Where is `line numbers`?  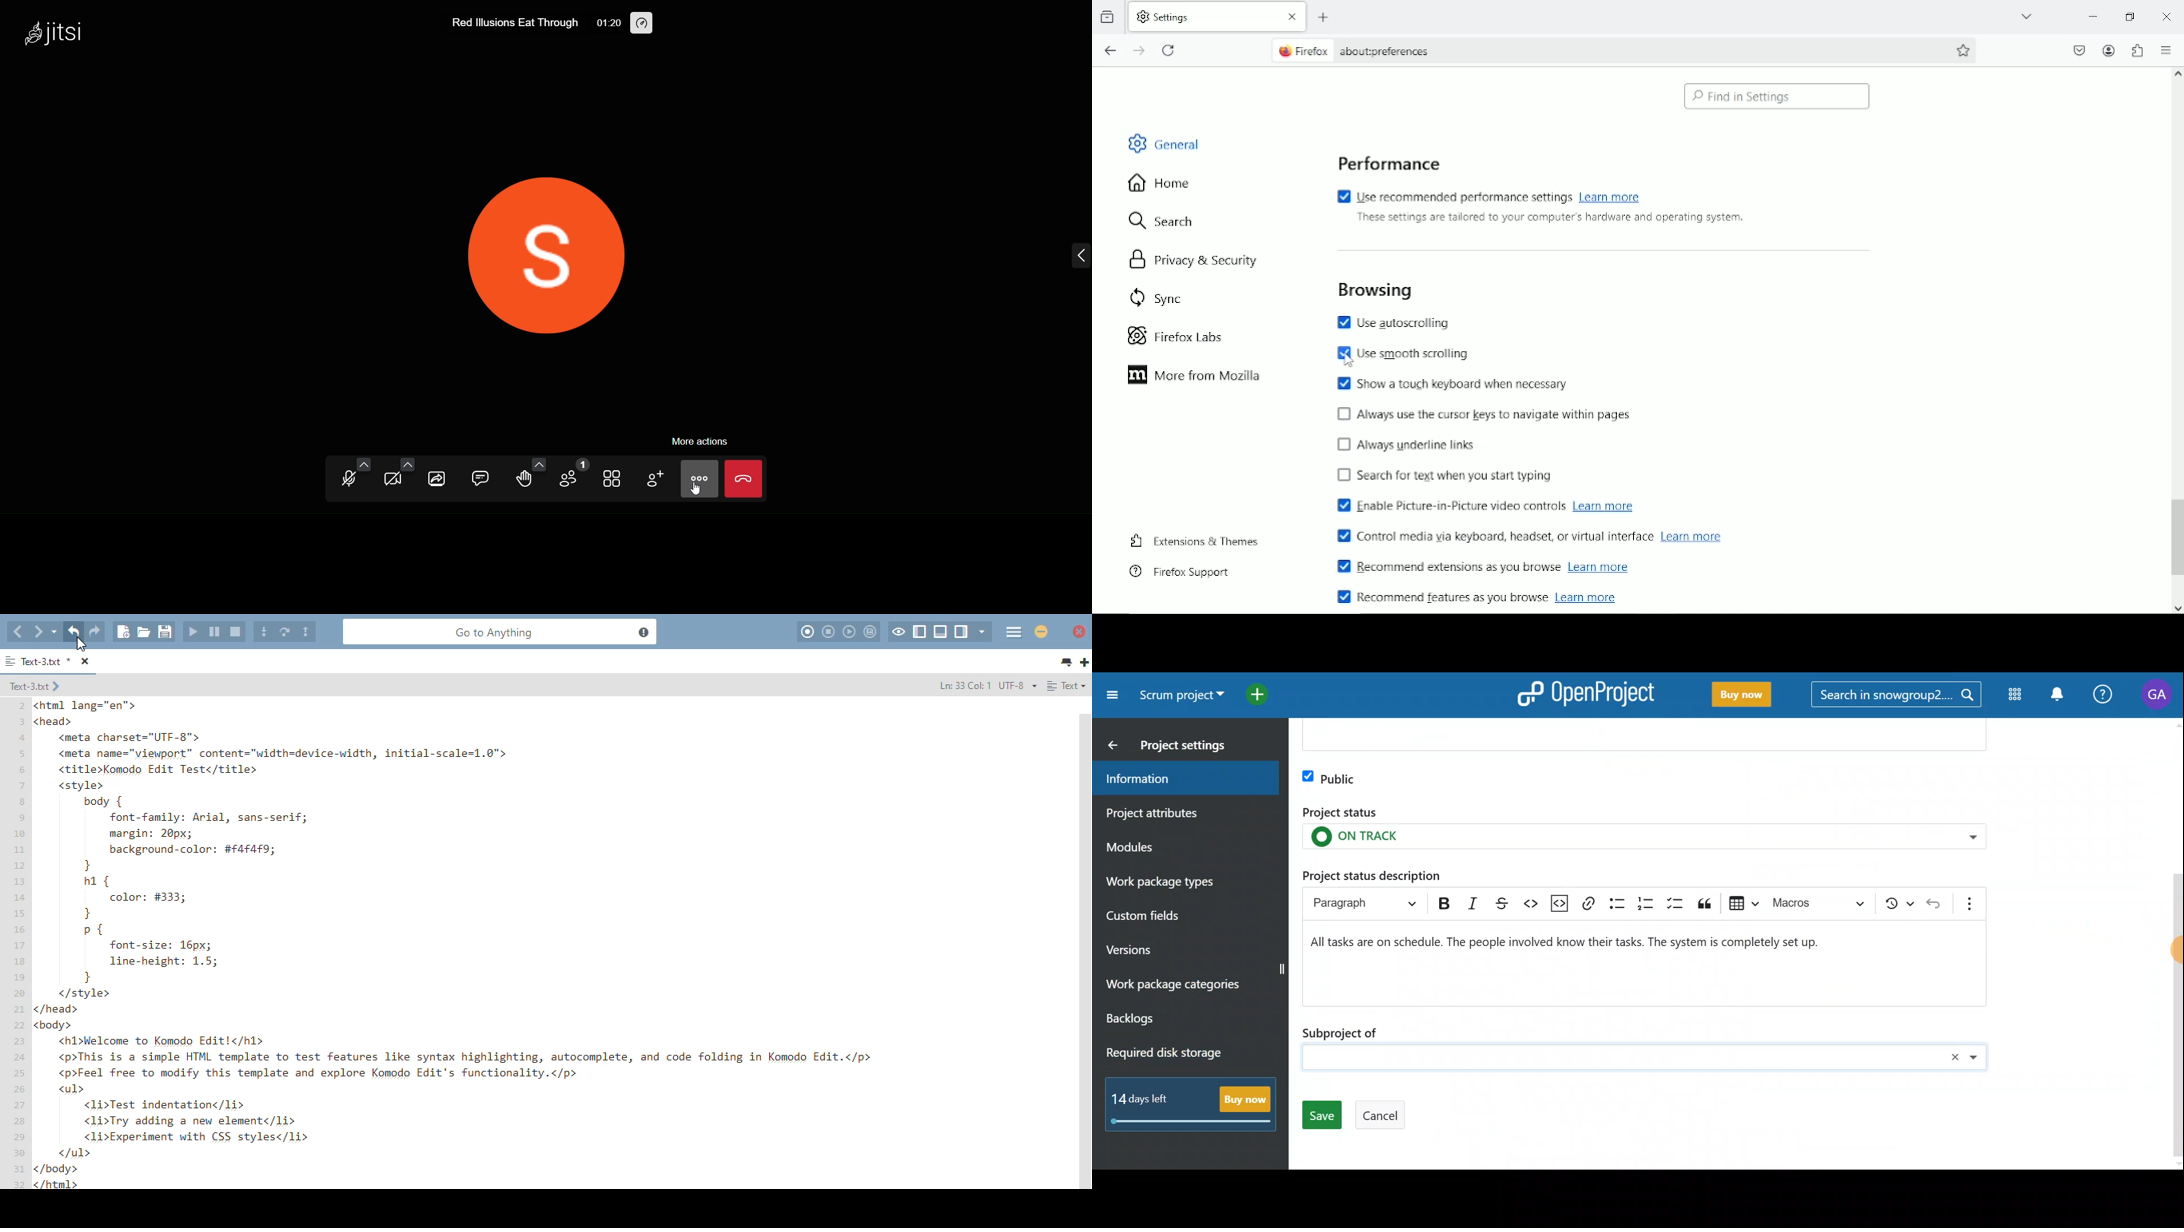
line numbers is located at coordinates (21, 943).